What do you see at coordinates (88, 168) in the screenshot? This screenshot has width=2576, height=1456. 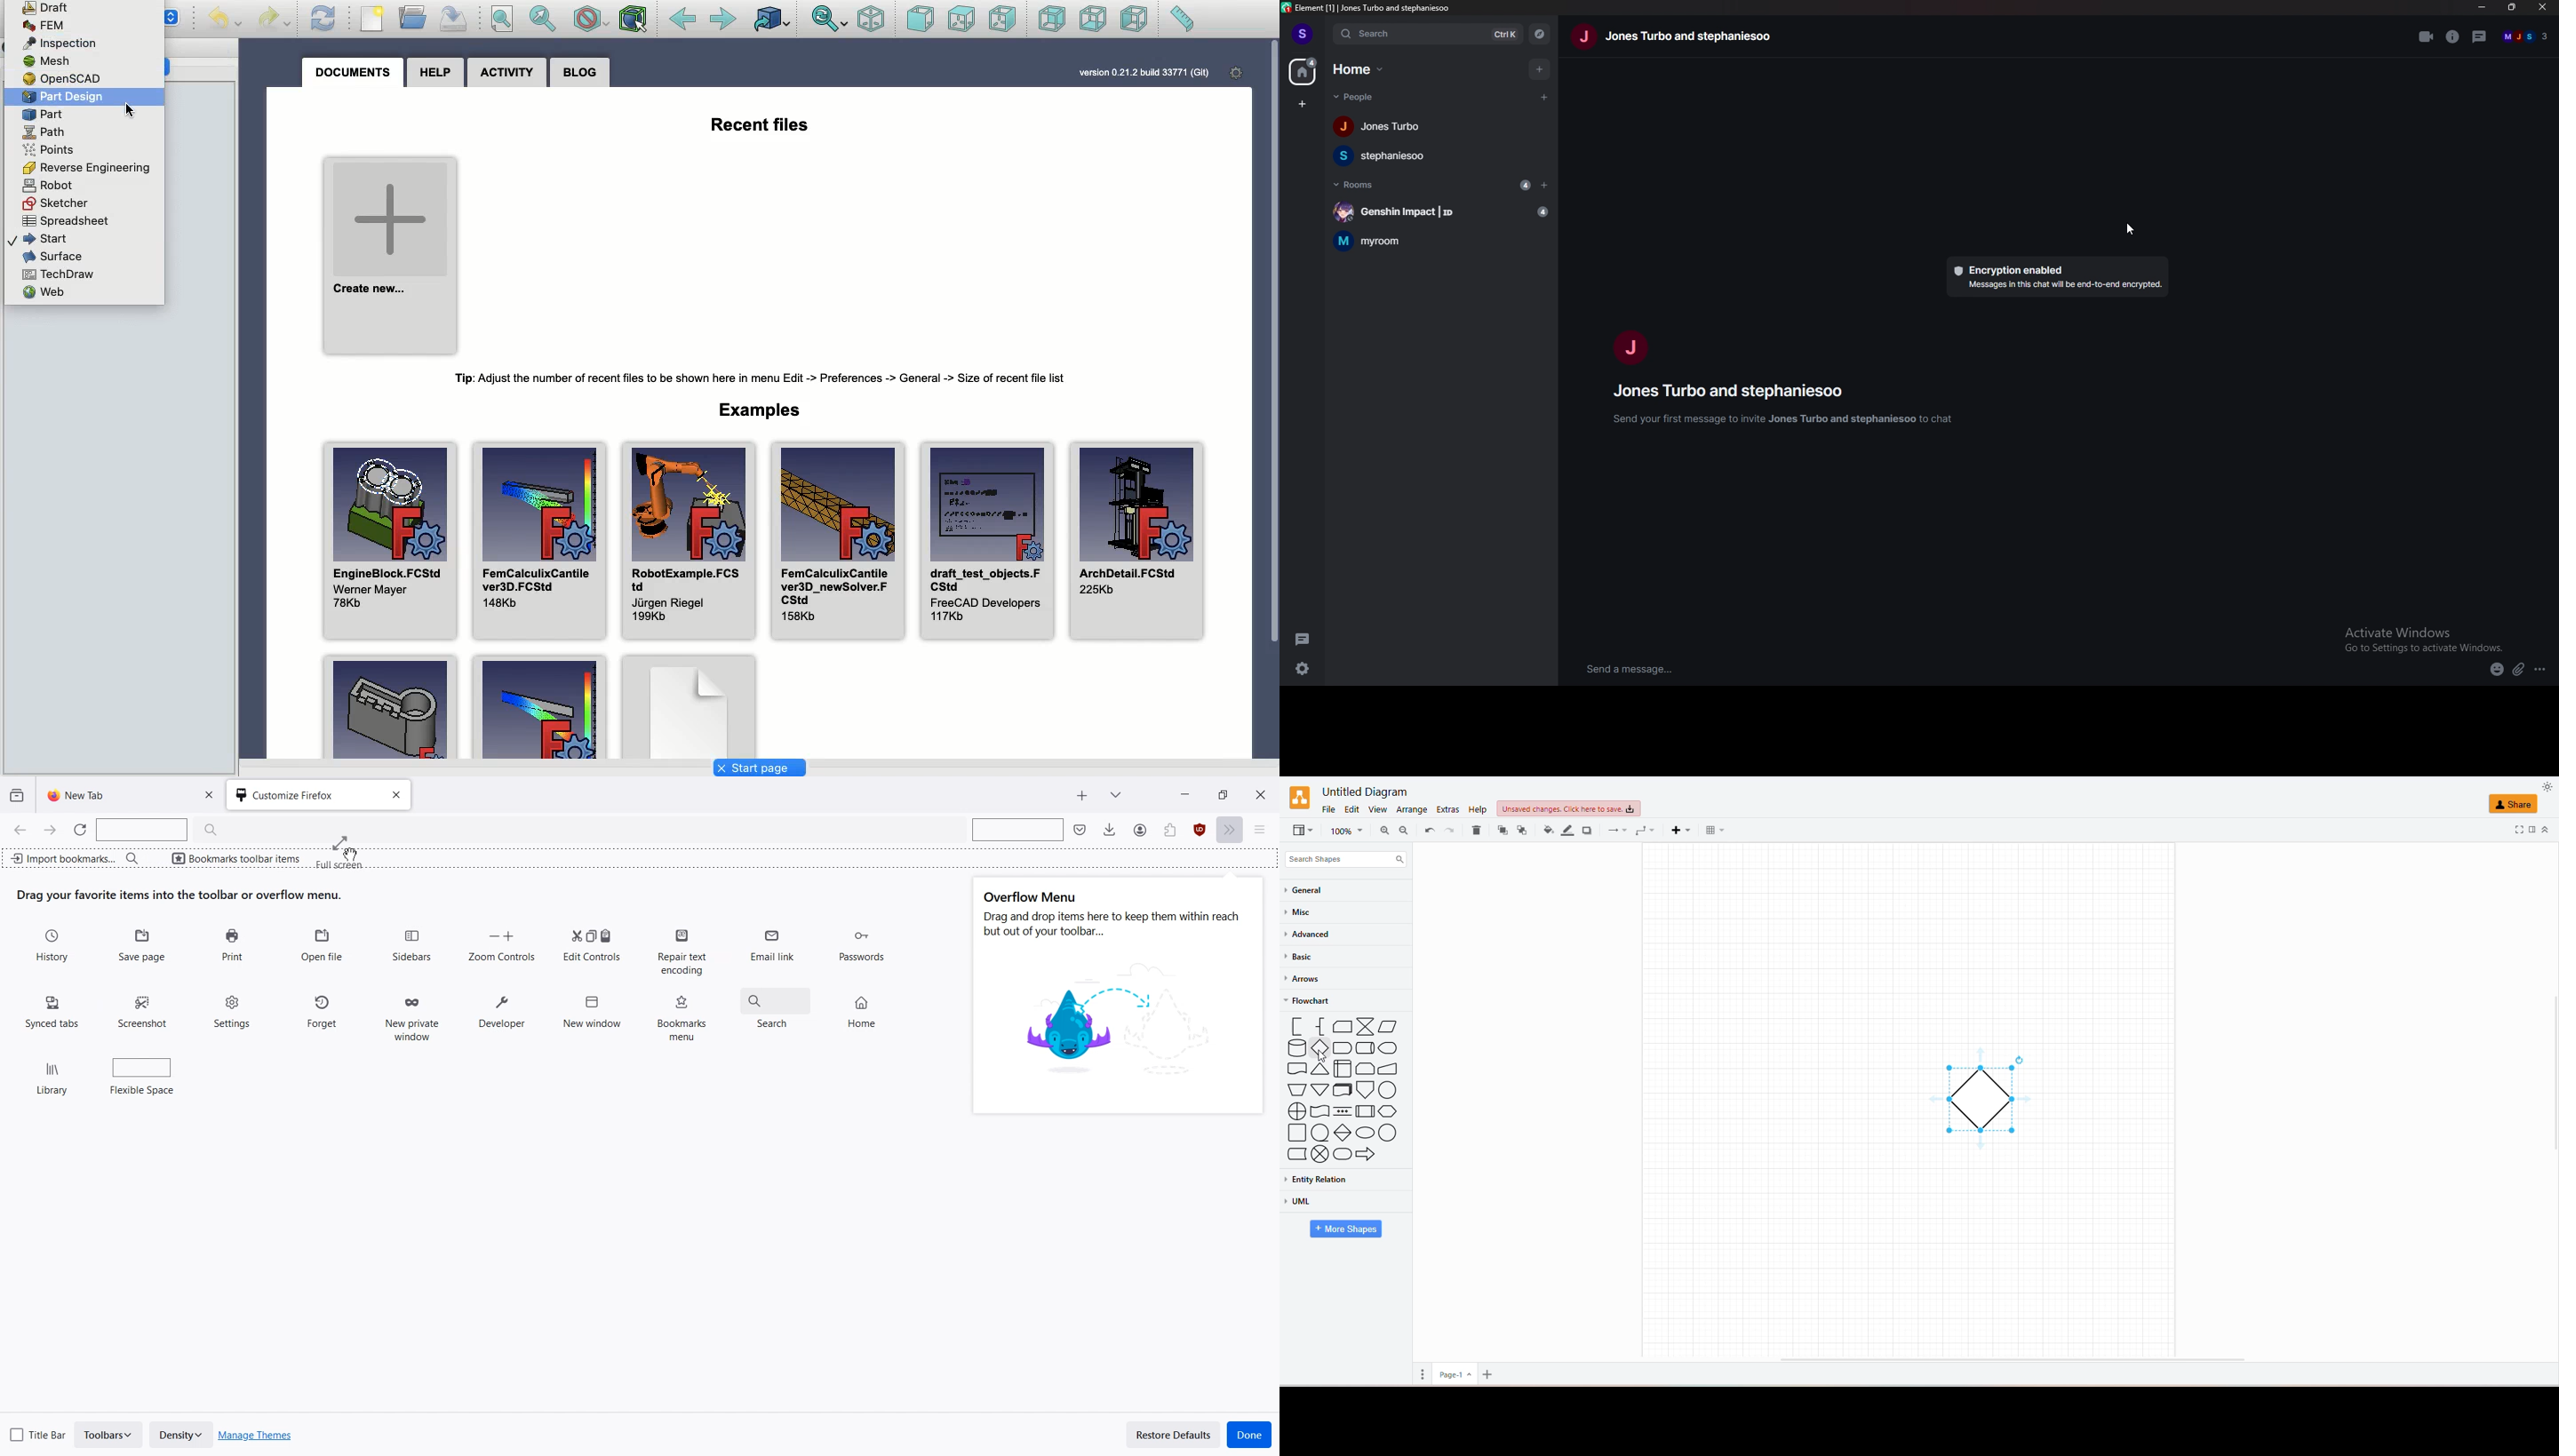 I see `Reverse engineering` at bounding box center [88, 168].